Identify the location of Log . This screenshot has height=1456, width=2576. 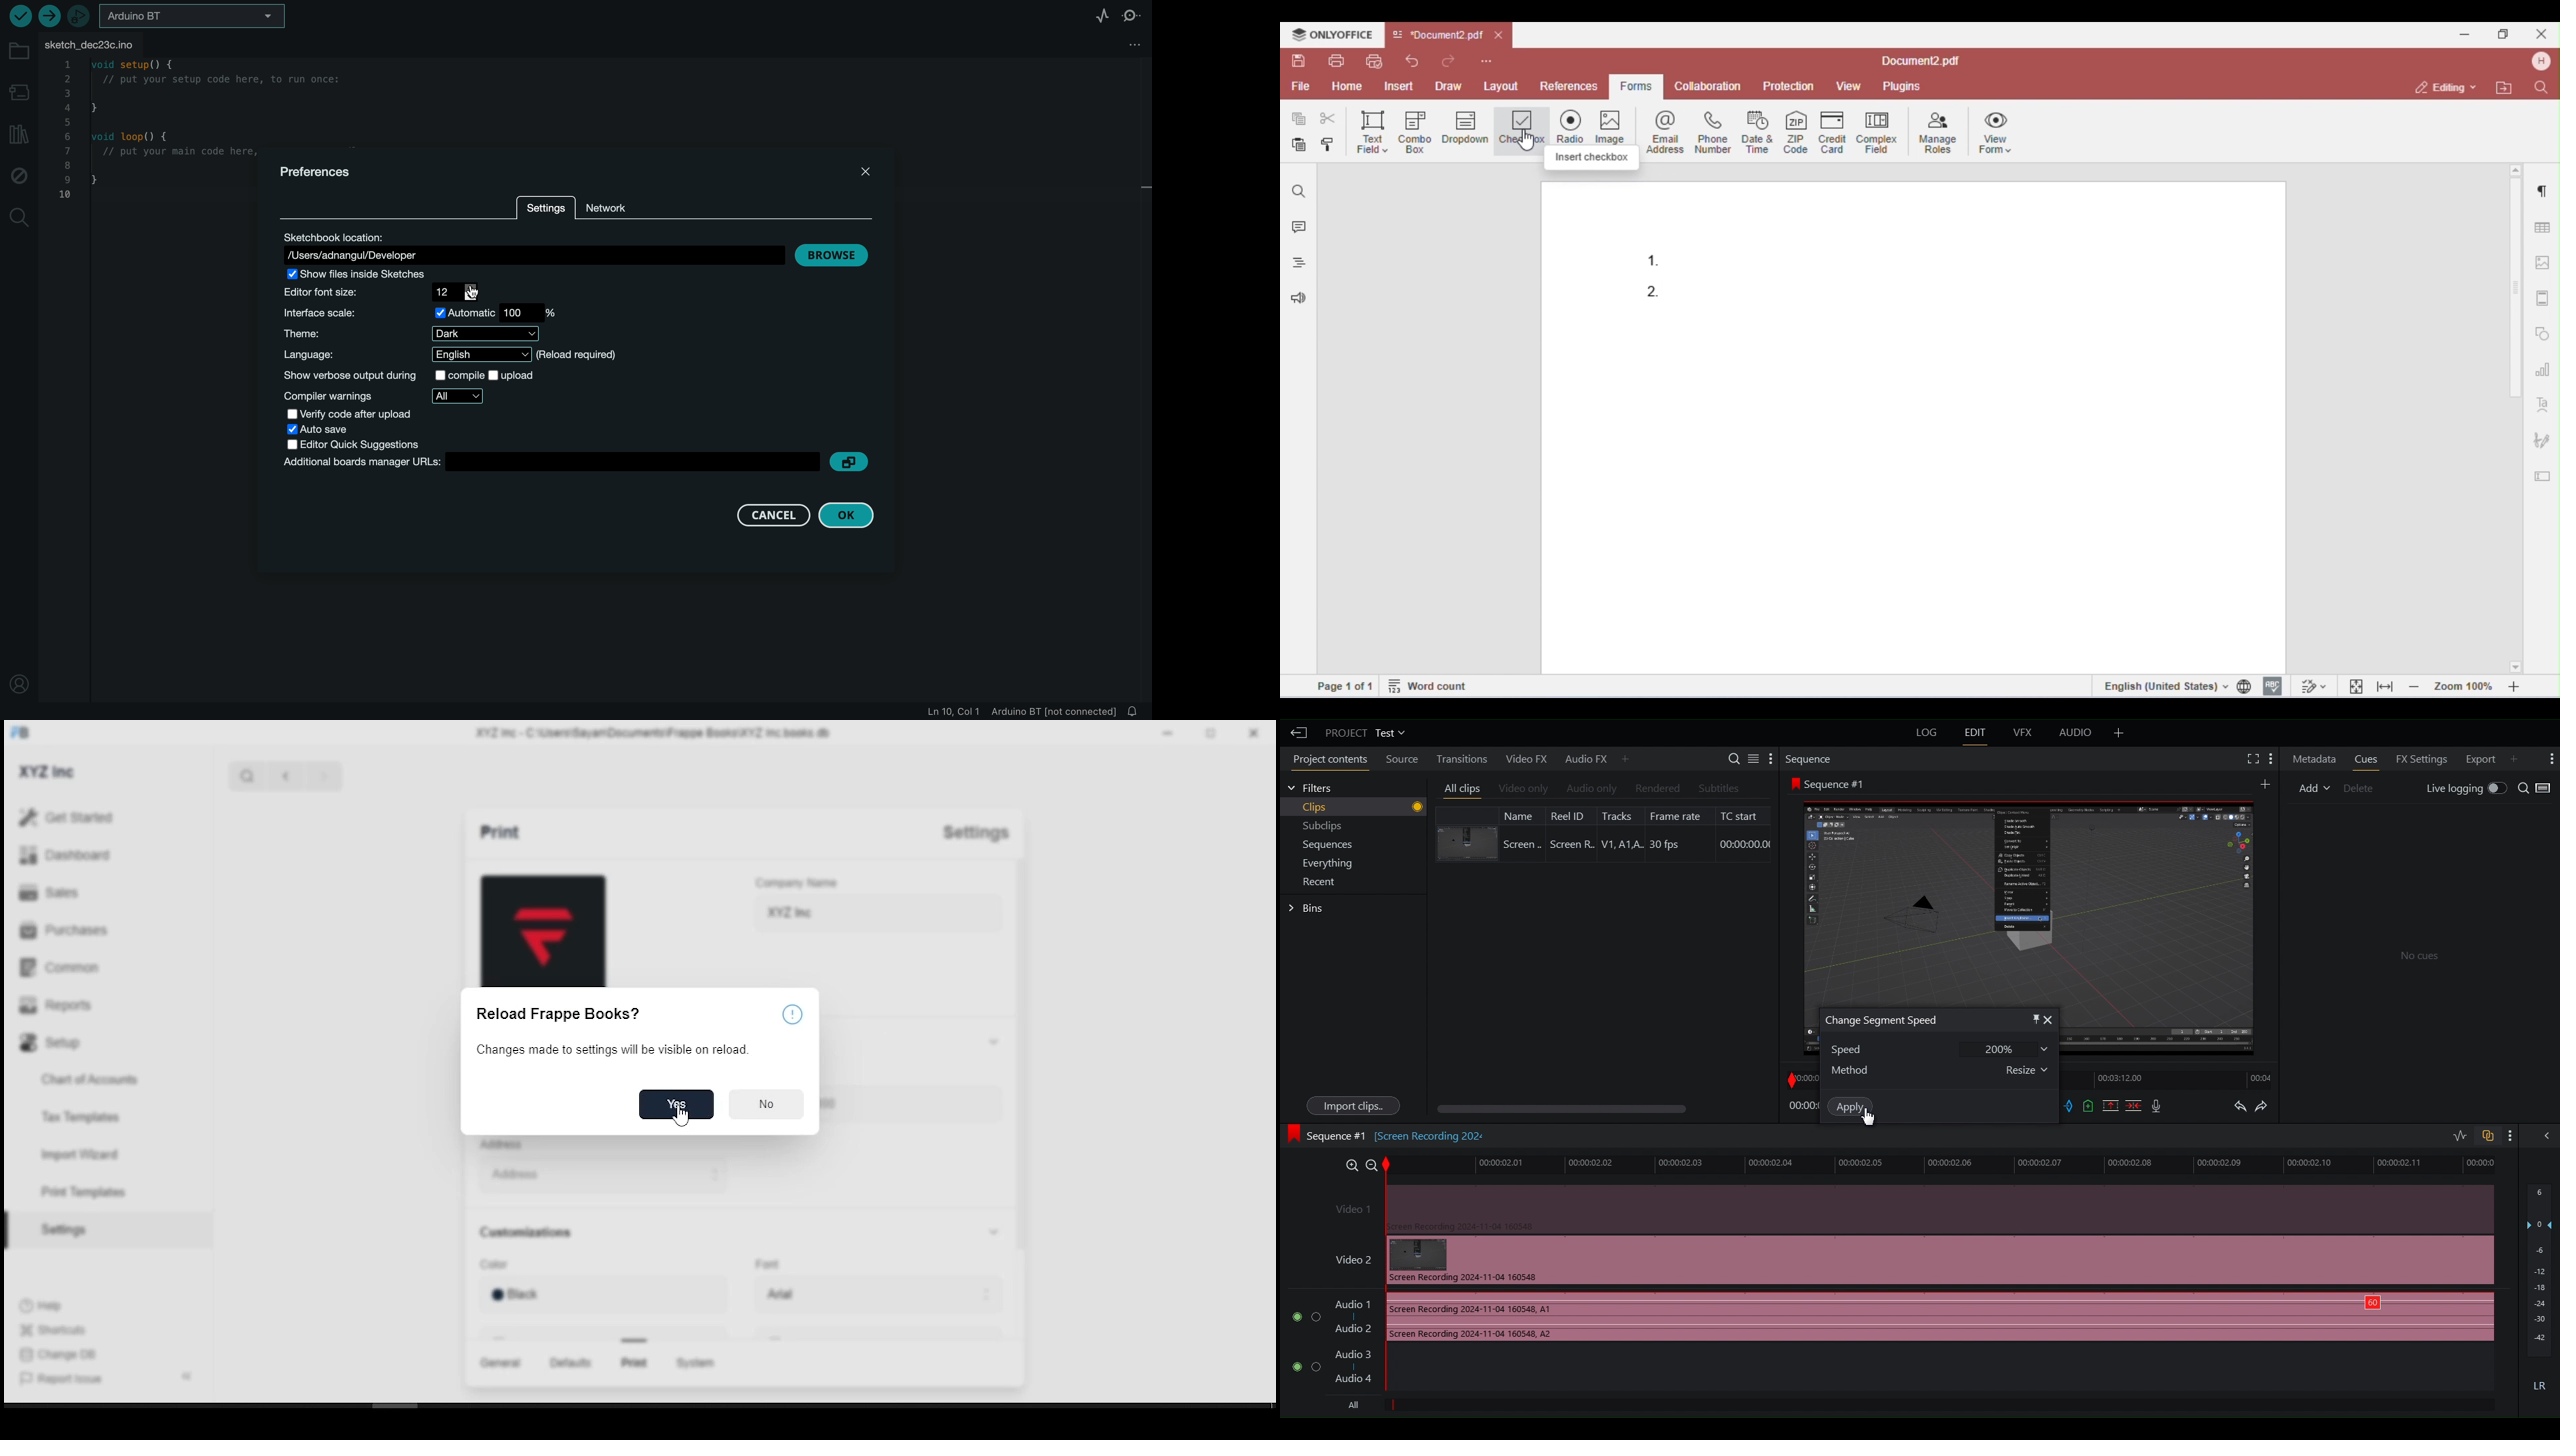
(1925, 733).